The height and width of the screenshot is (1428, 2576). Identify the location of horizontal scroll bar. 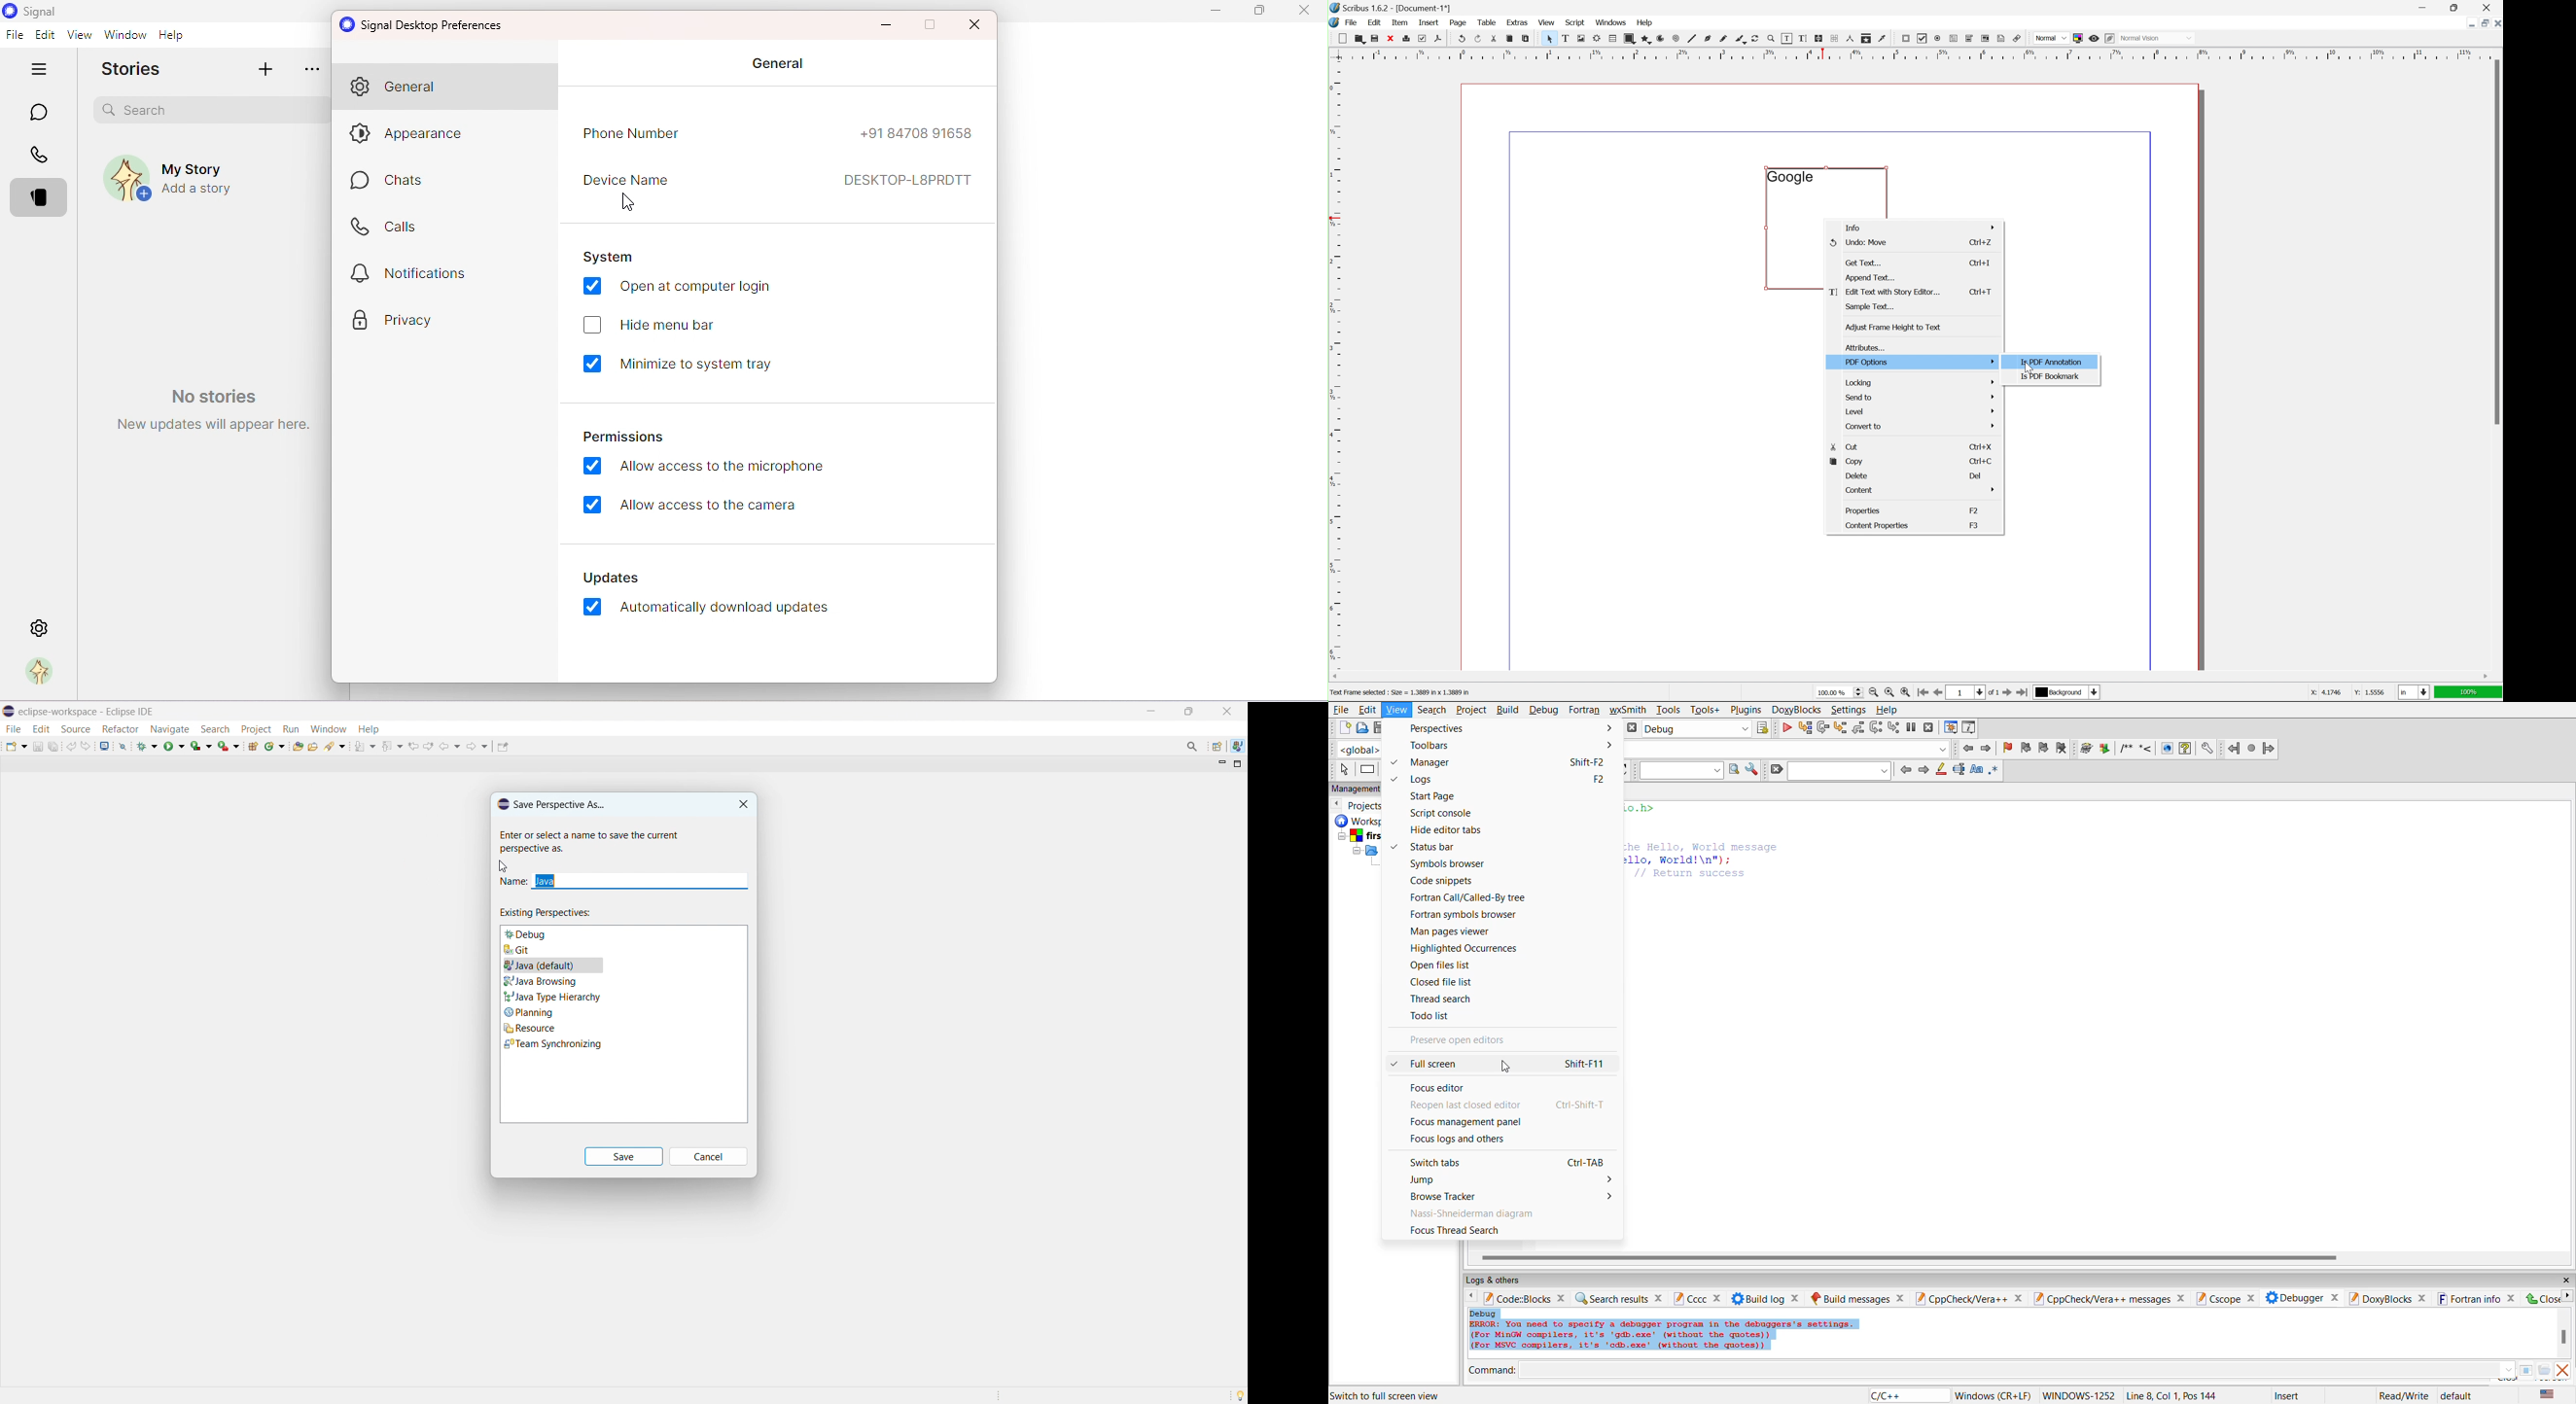
(1913, 1255).